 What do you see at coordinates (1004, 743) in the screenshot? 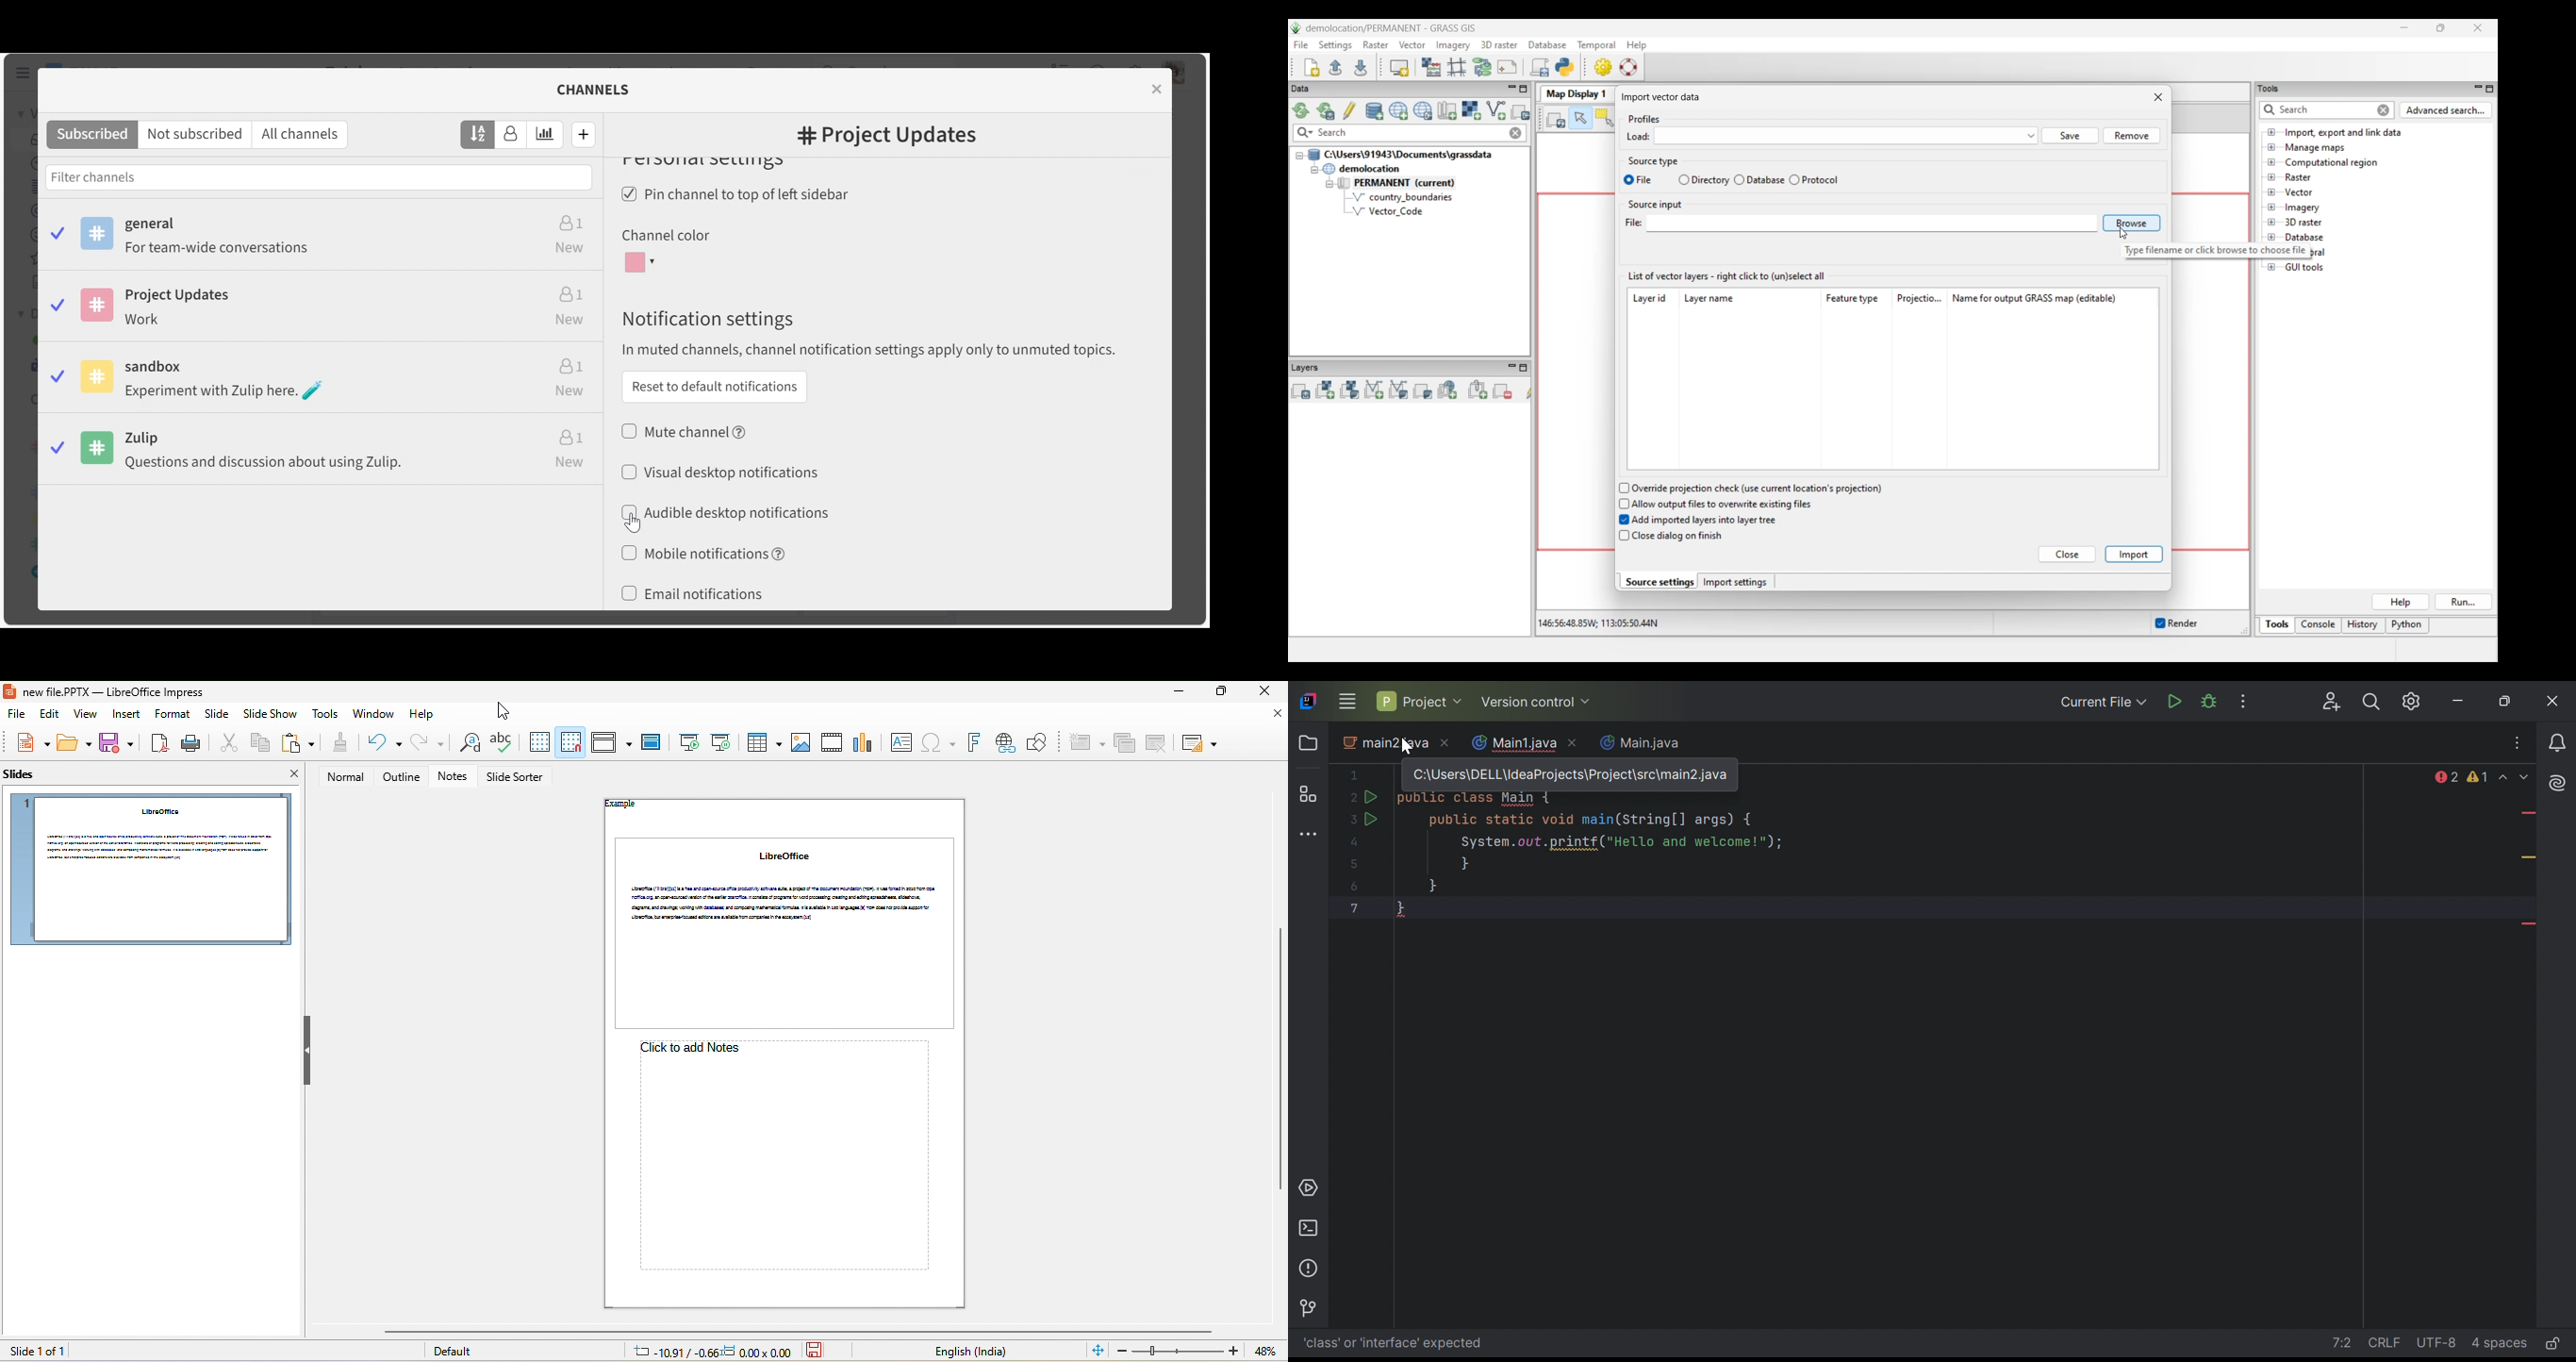
I see `hyperlink` at bounding box center [1004, 743].